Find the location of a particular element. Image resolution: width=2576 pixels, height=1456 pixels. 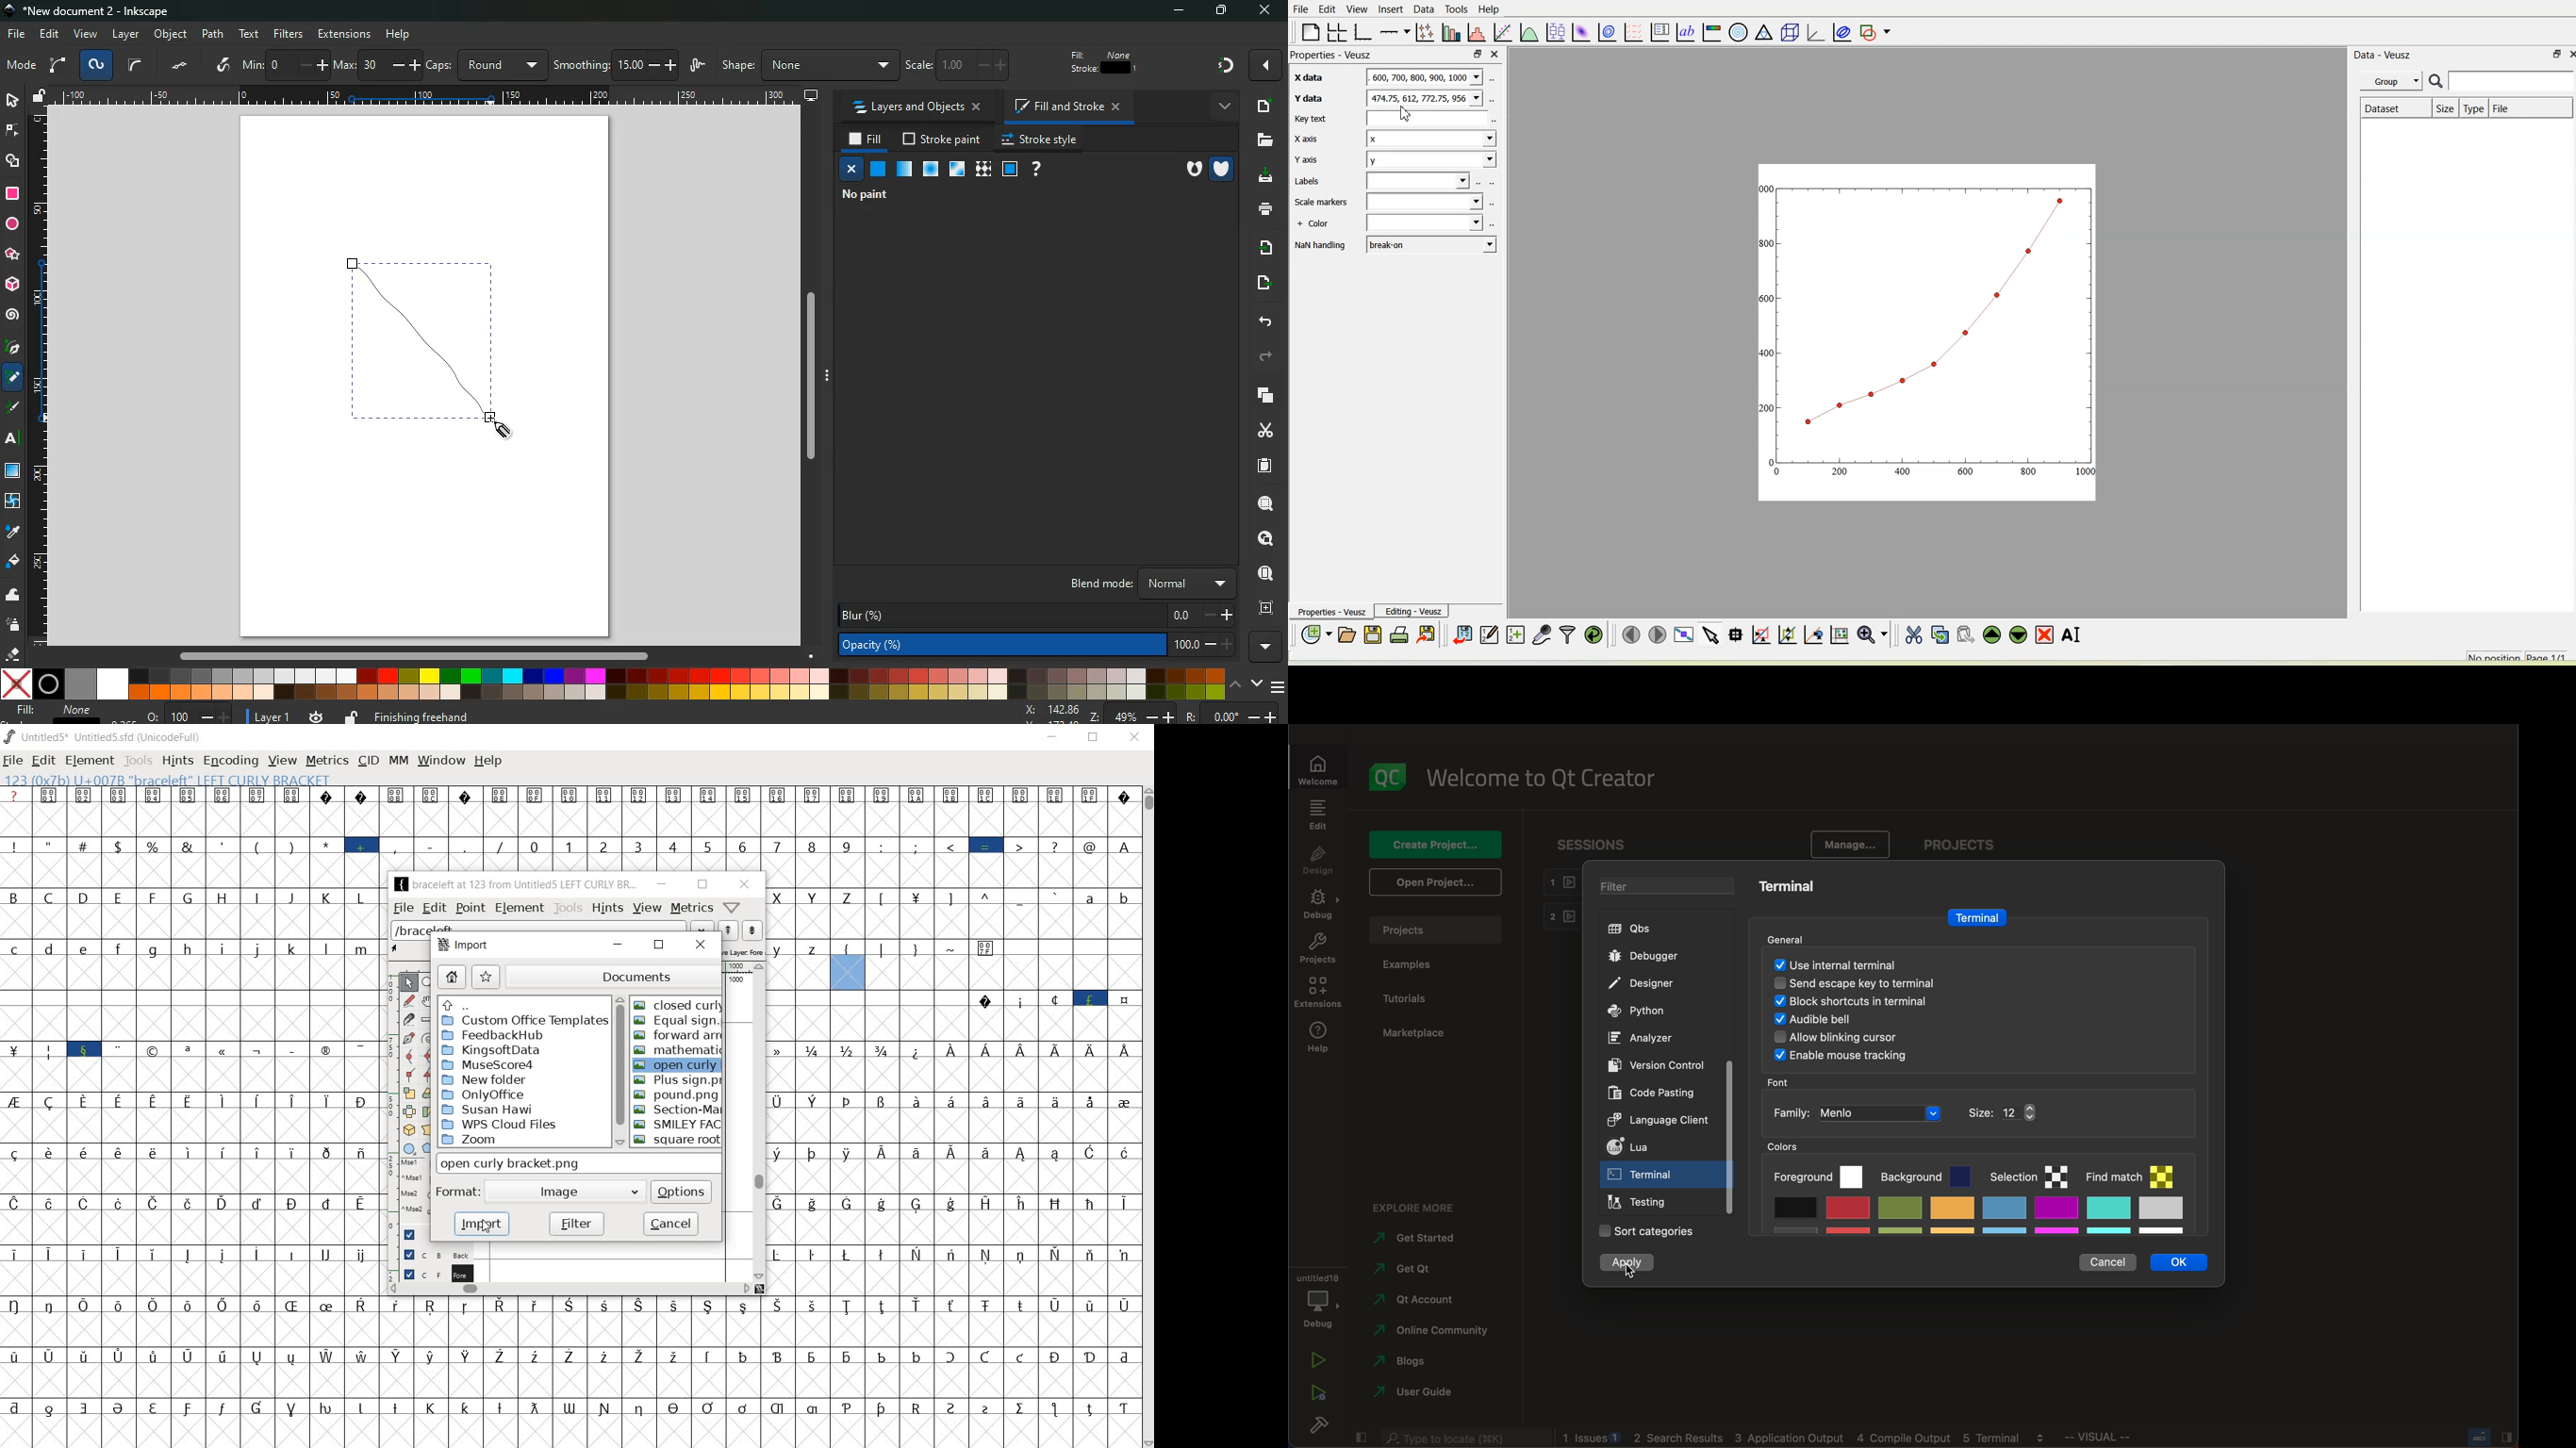

on click  is located at coordinates (1645, 1177).